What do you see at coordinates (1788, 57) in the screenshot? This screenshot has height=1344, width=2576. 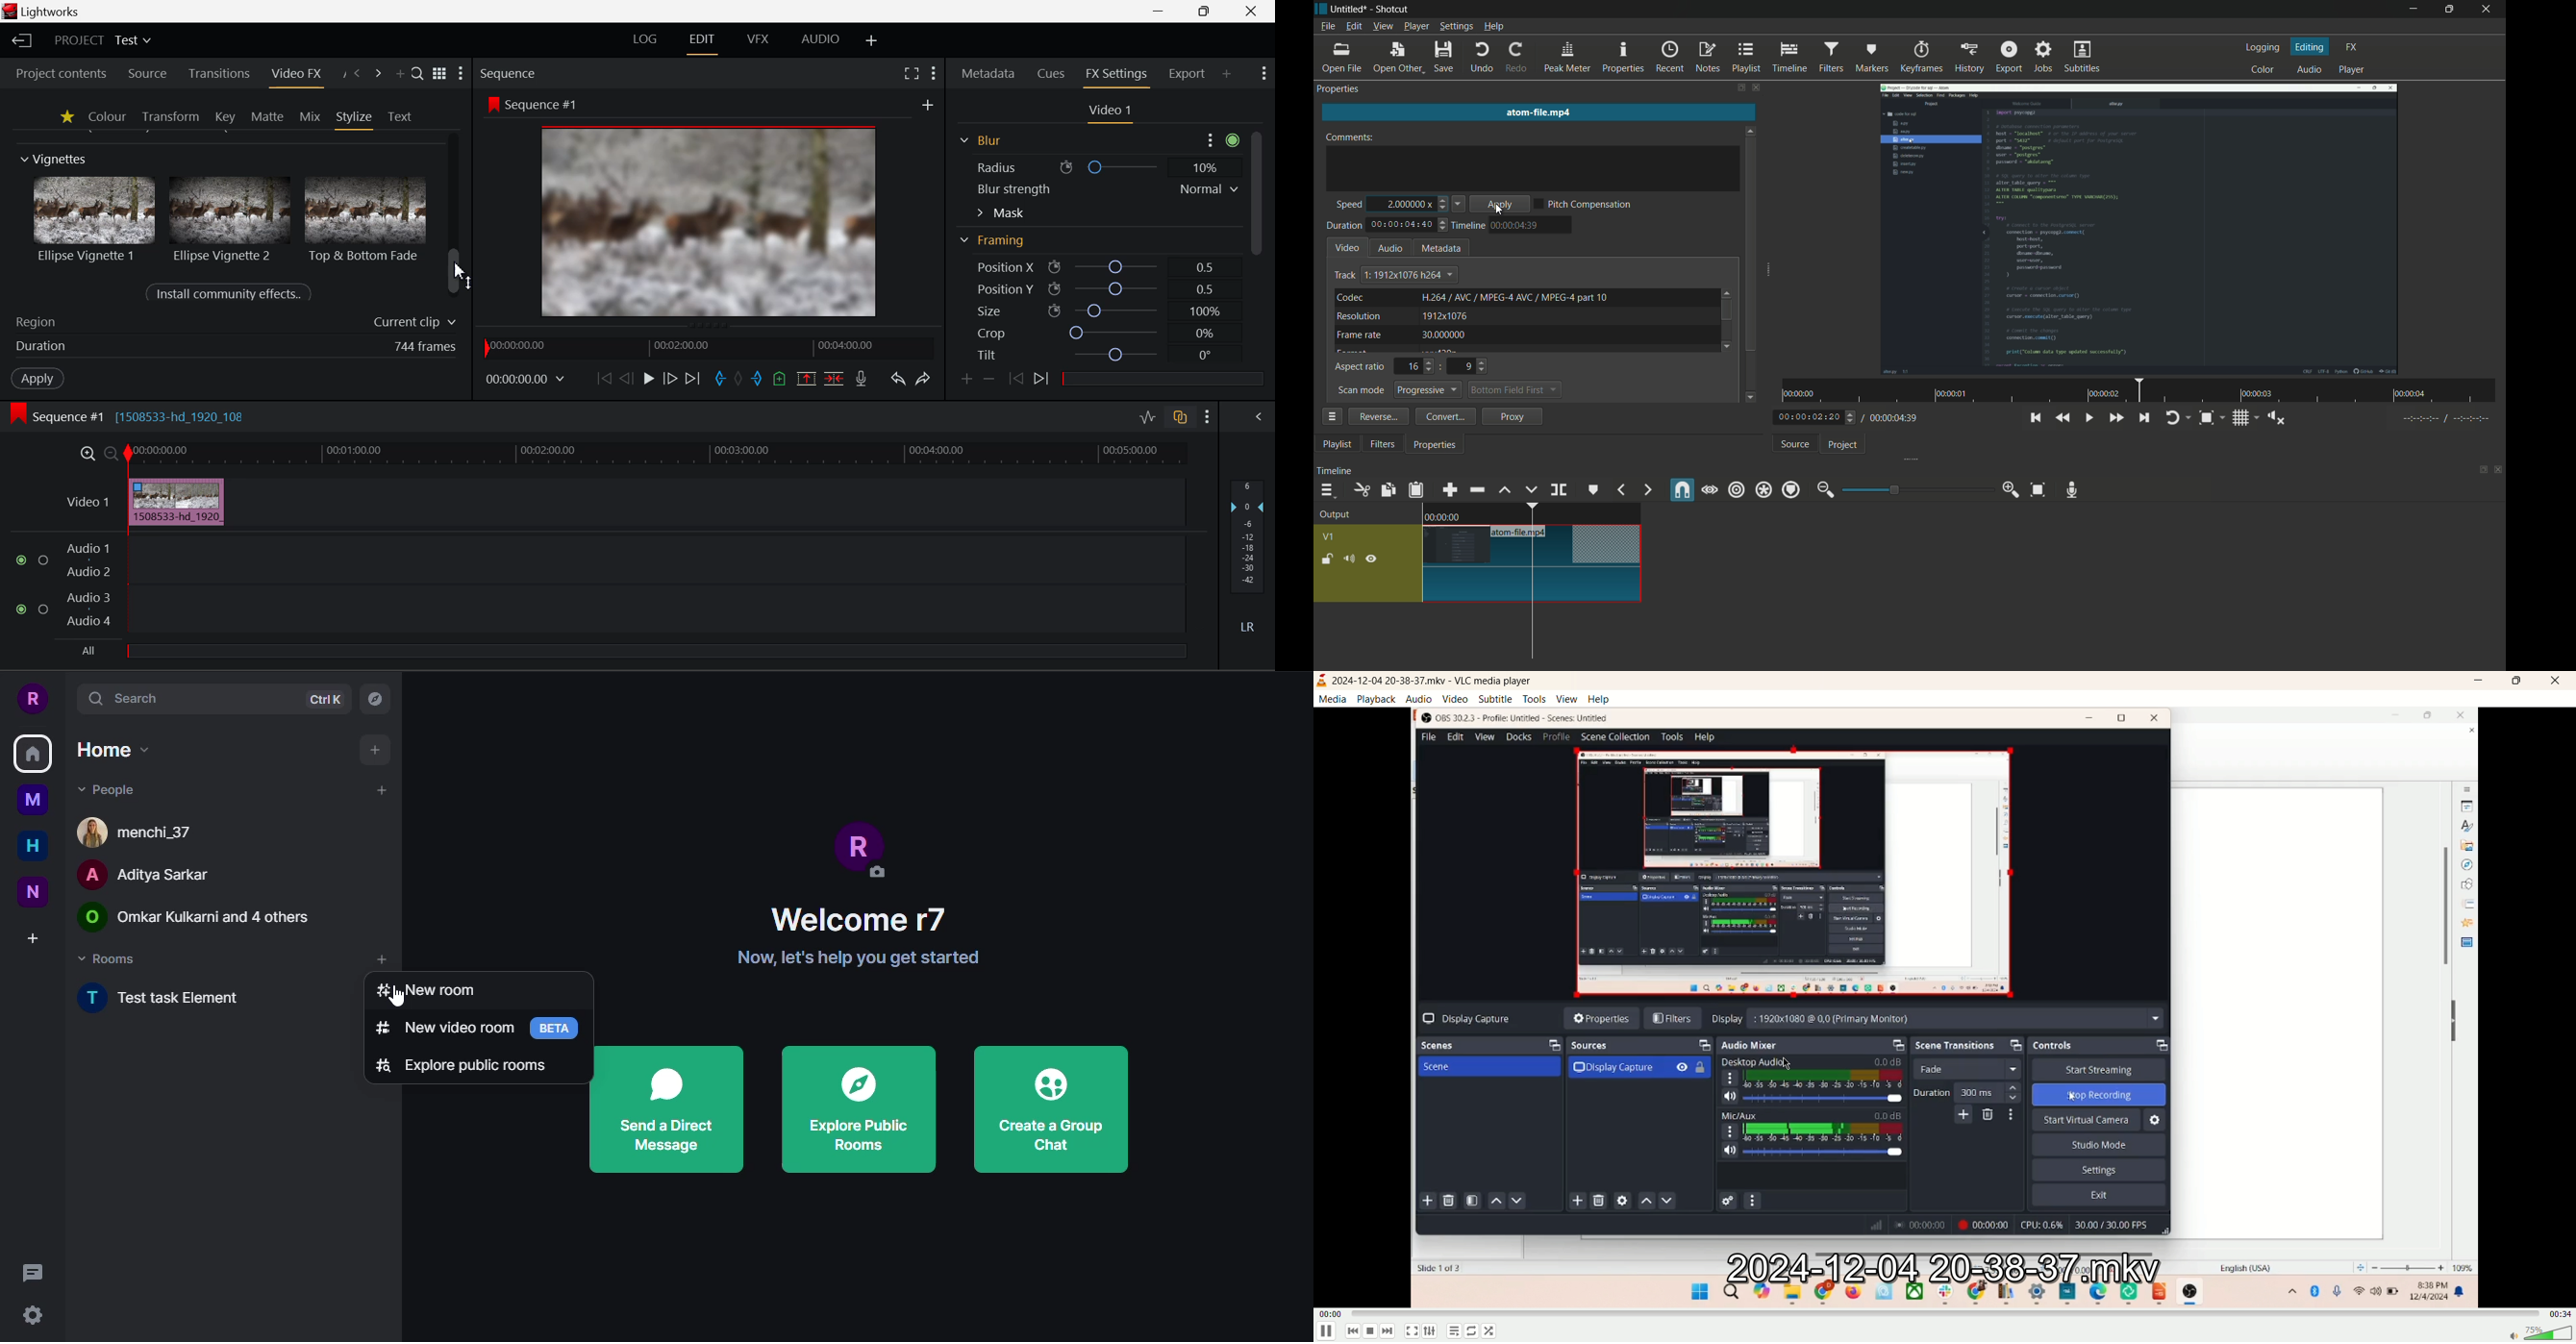 I see `timeline` at bounding box center [1788, 57].